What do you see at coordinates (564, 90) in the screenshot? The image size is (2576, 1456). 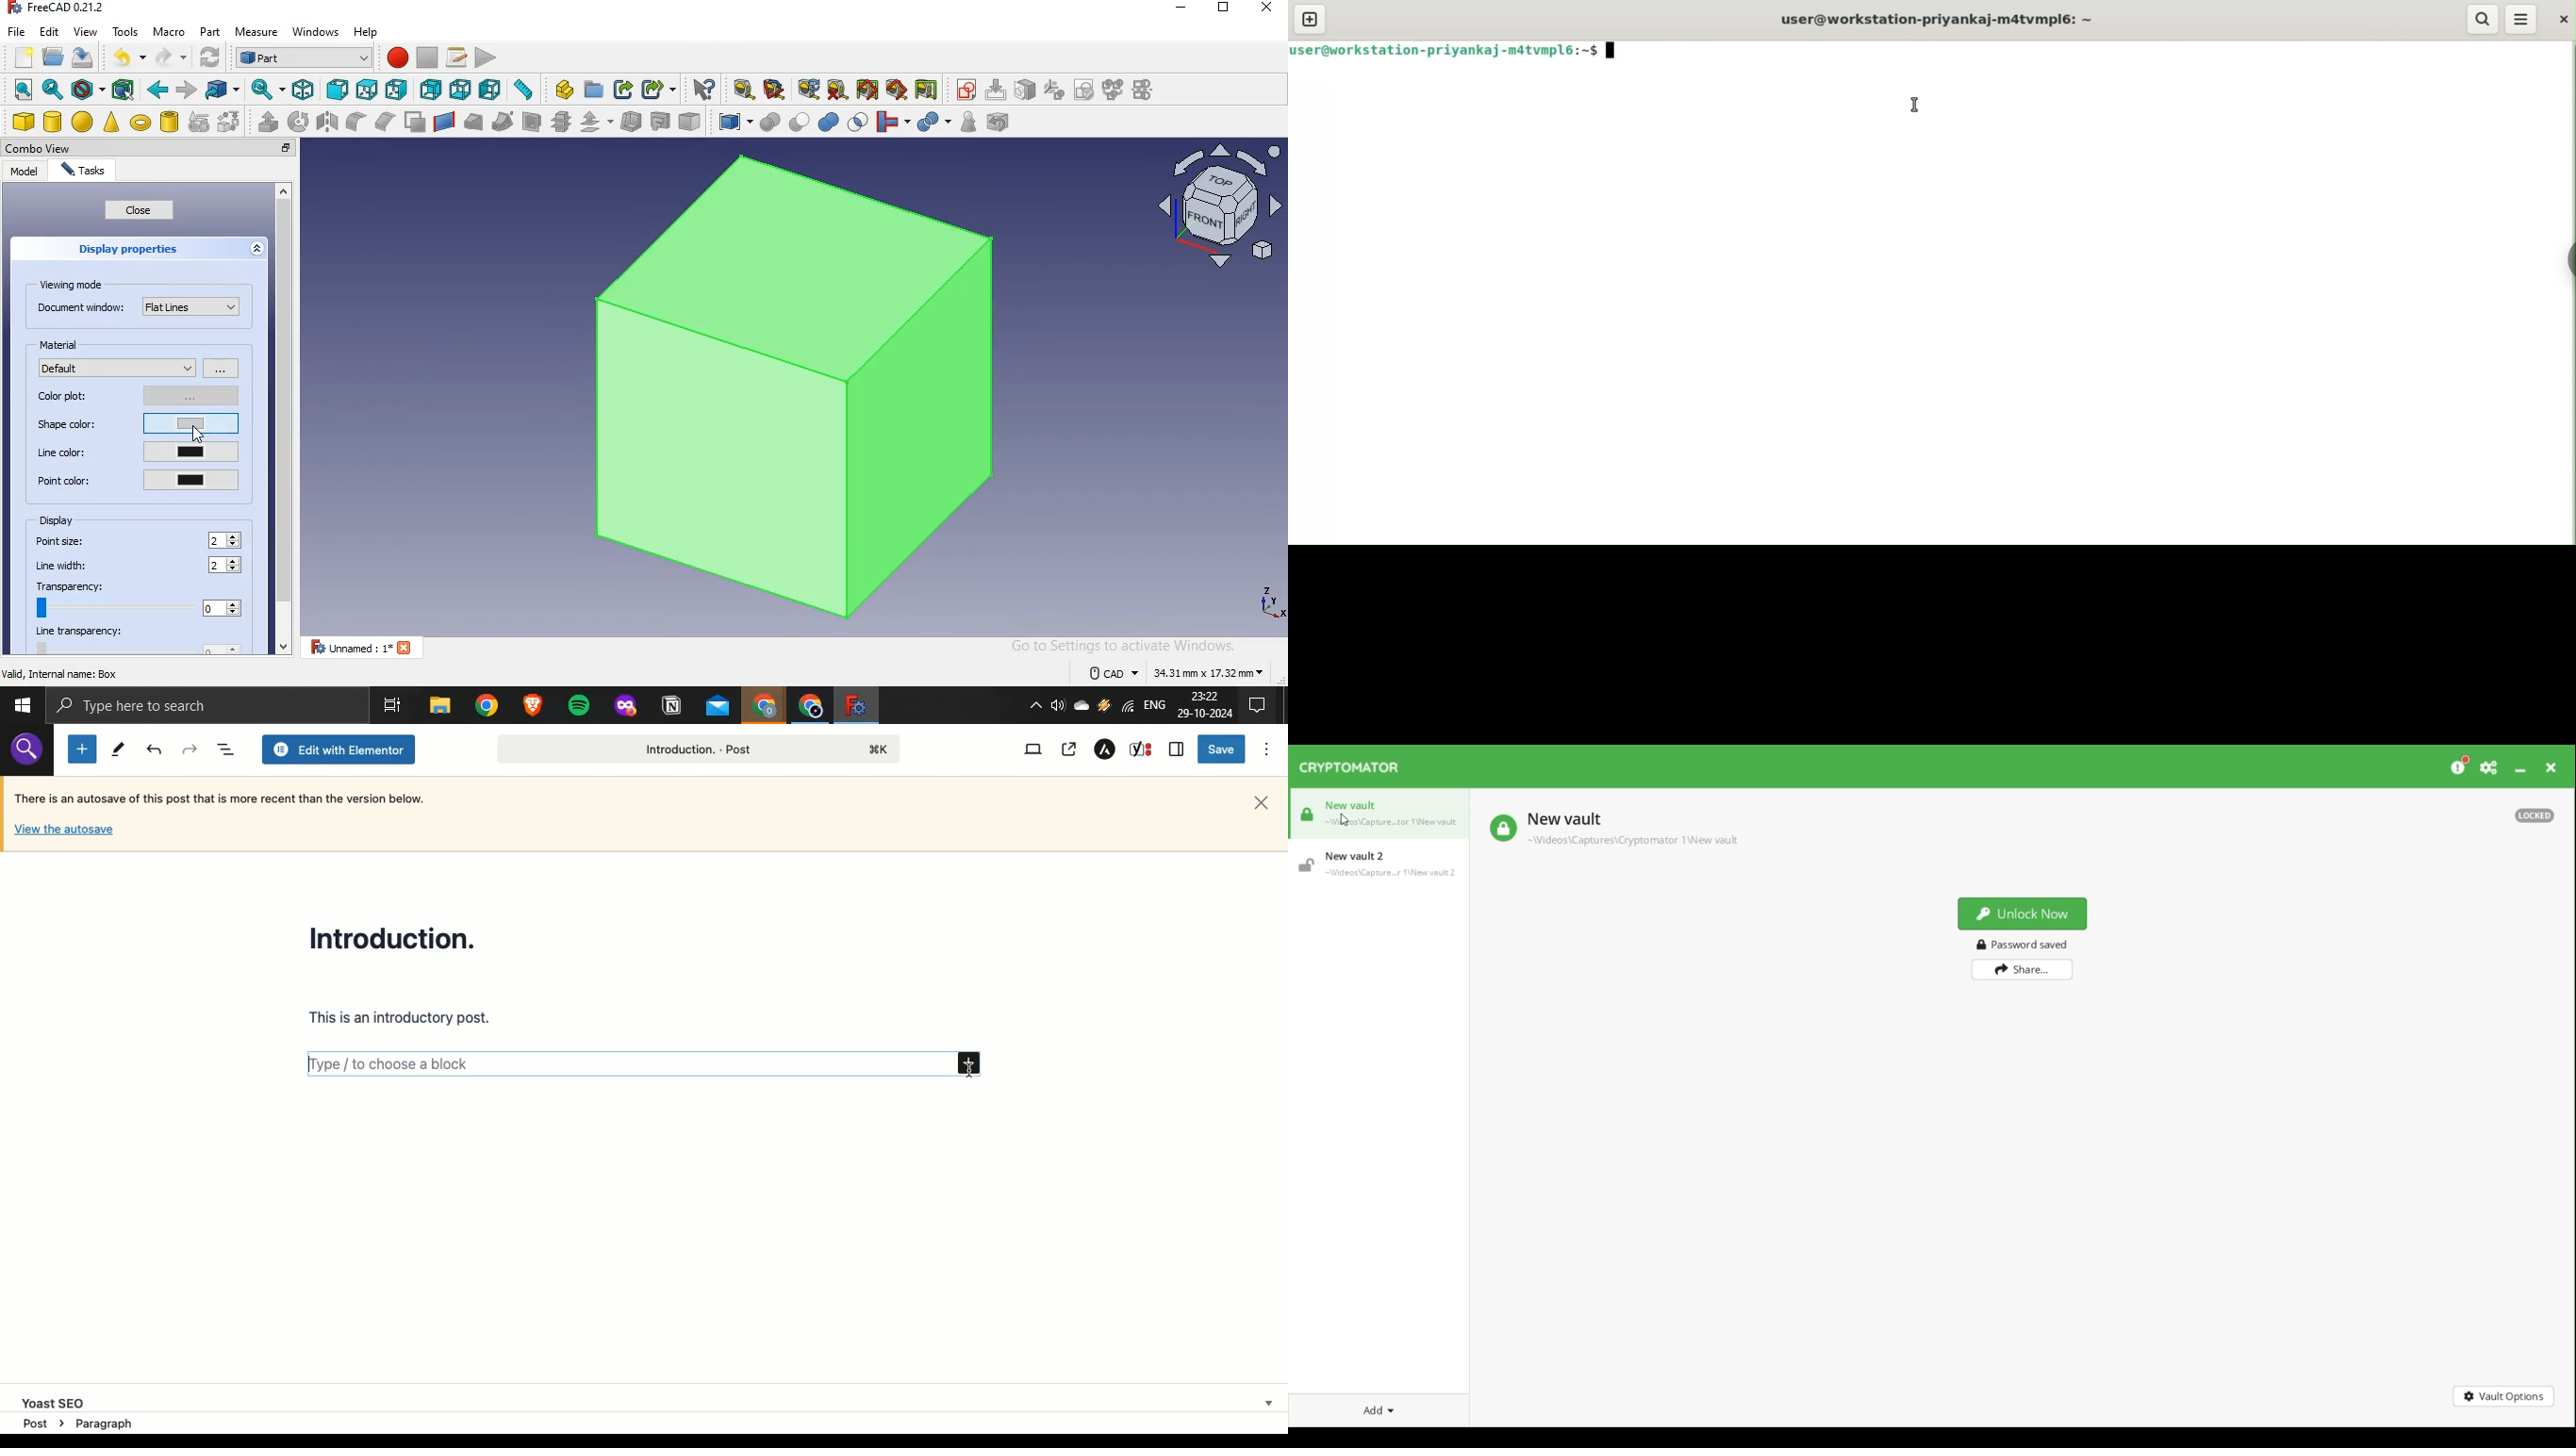 I see `create part` at bounding box center [564, 90].